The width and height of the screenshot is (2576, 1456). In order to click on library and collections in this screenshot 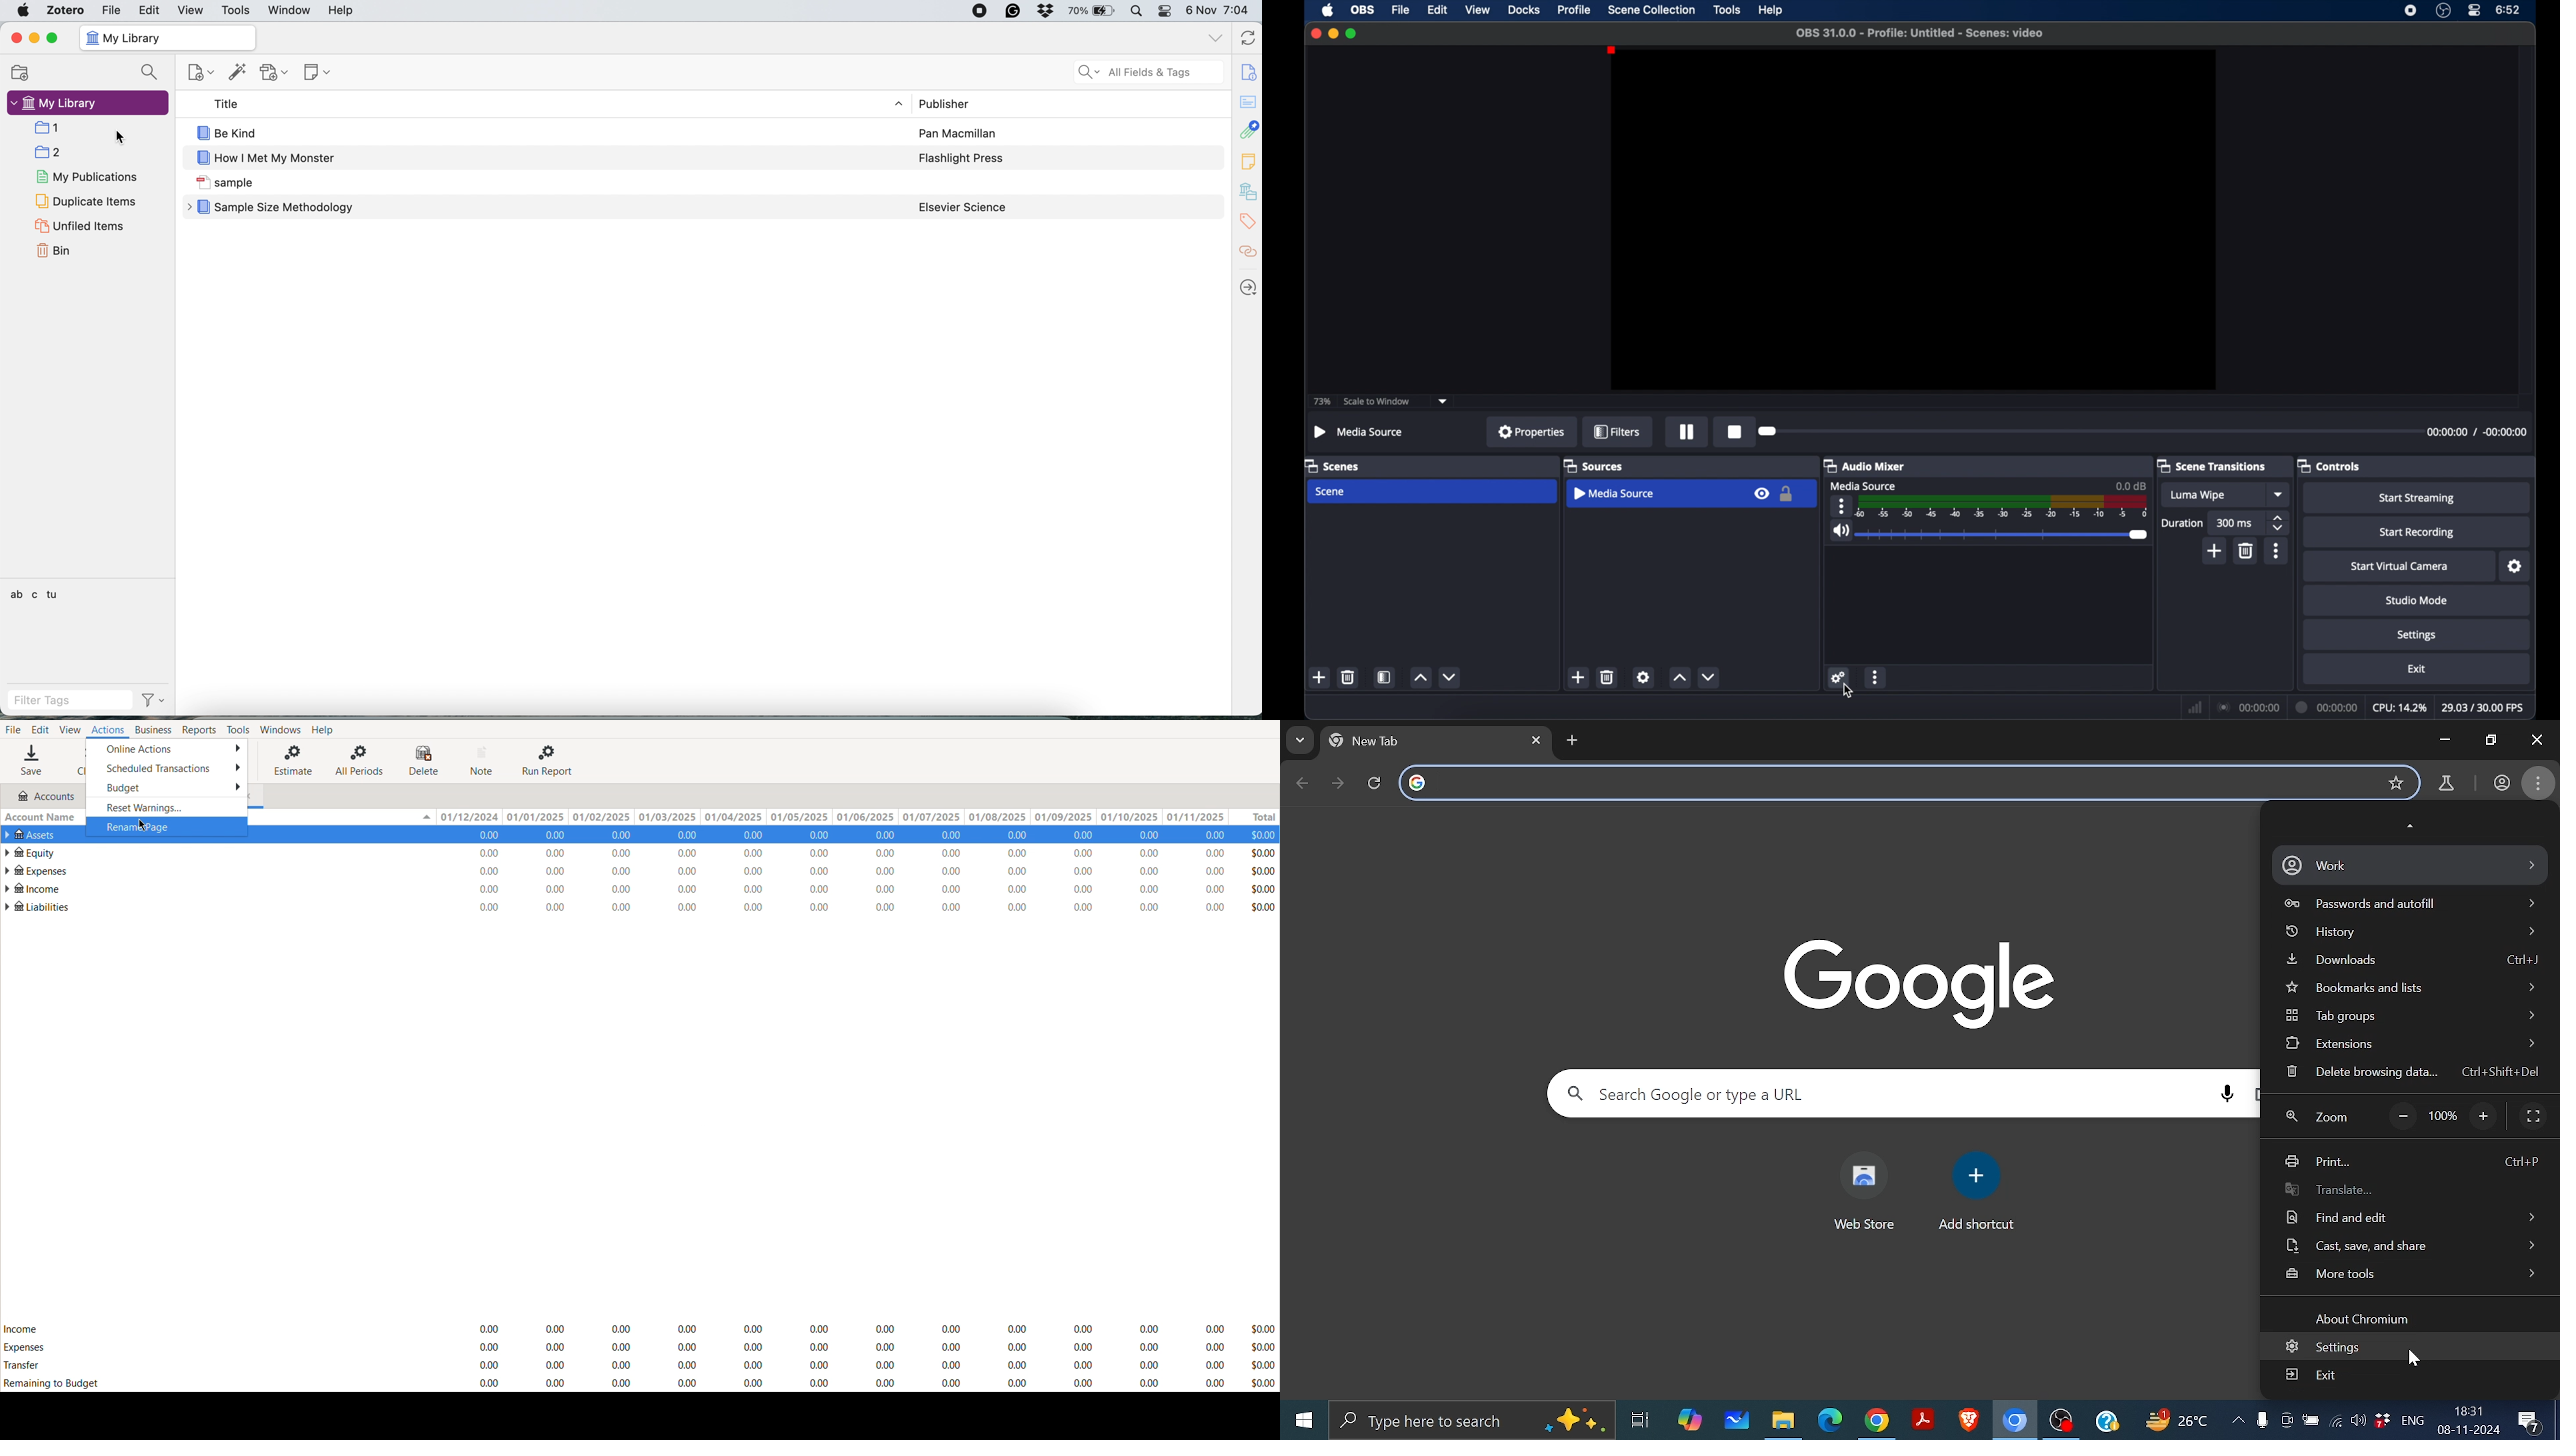, I will do `click(1248, 192)`.